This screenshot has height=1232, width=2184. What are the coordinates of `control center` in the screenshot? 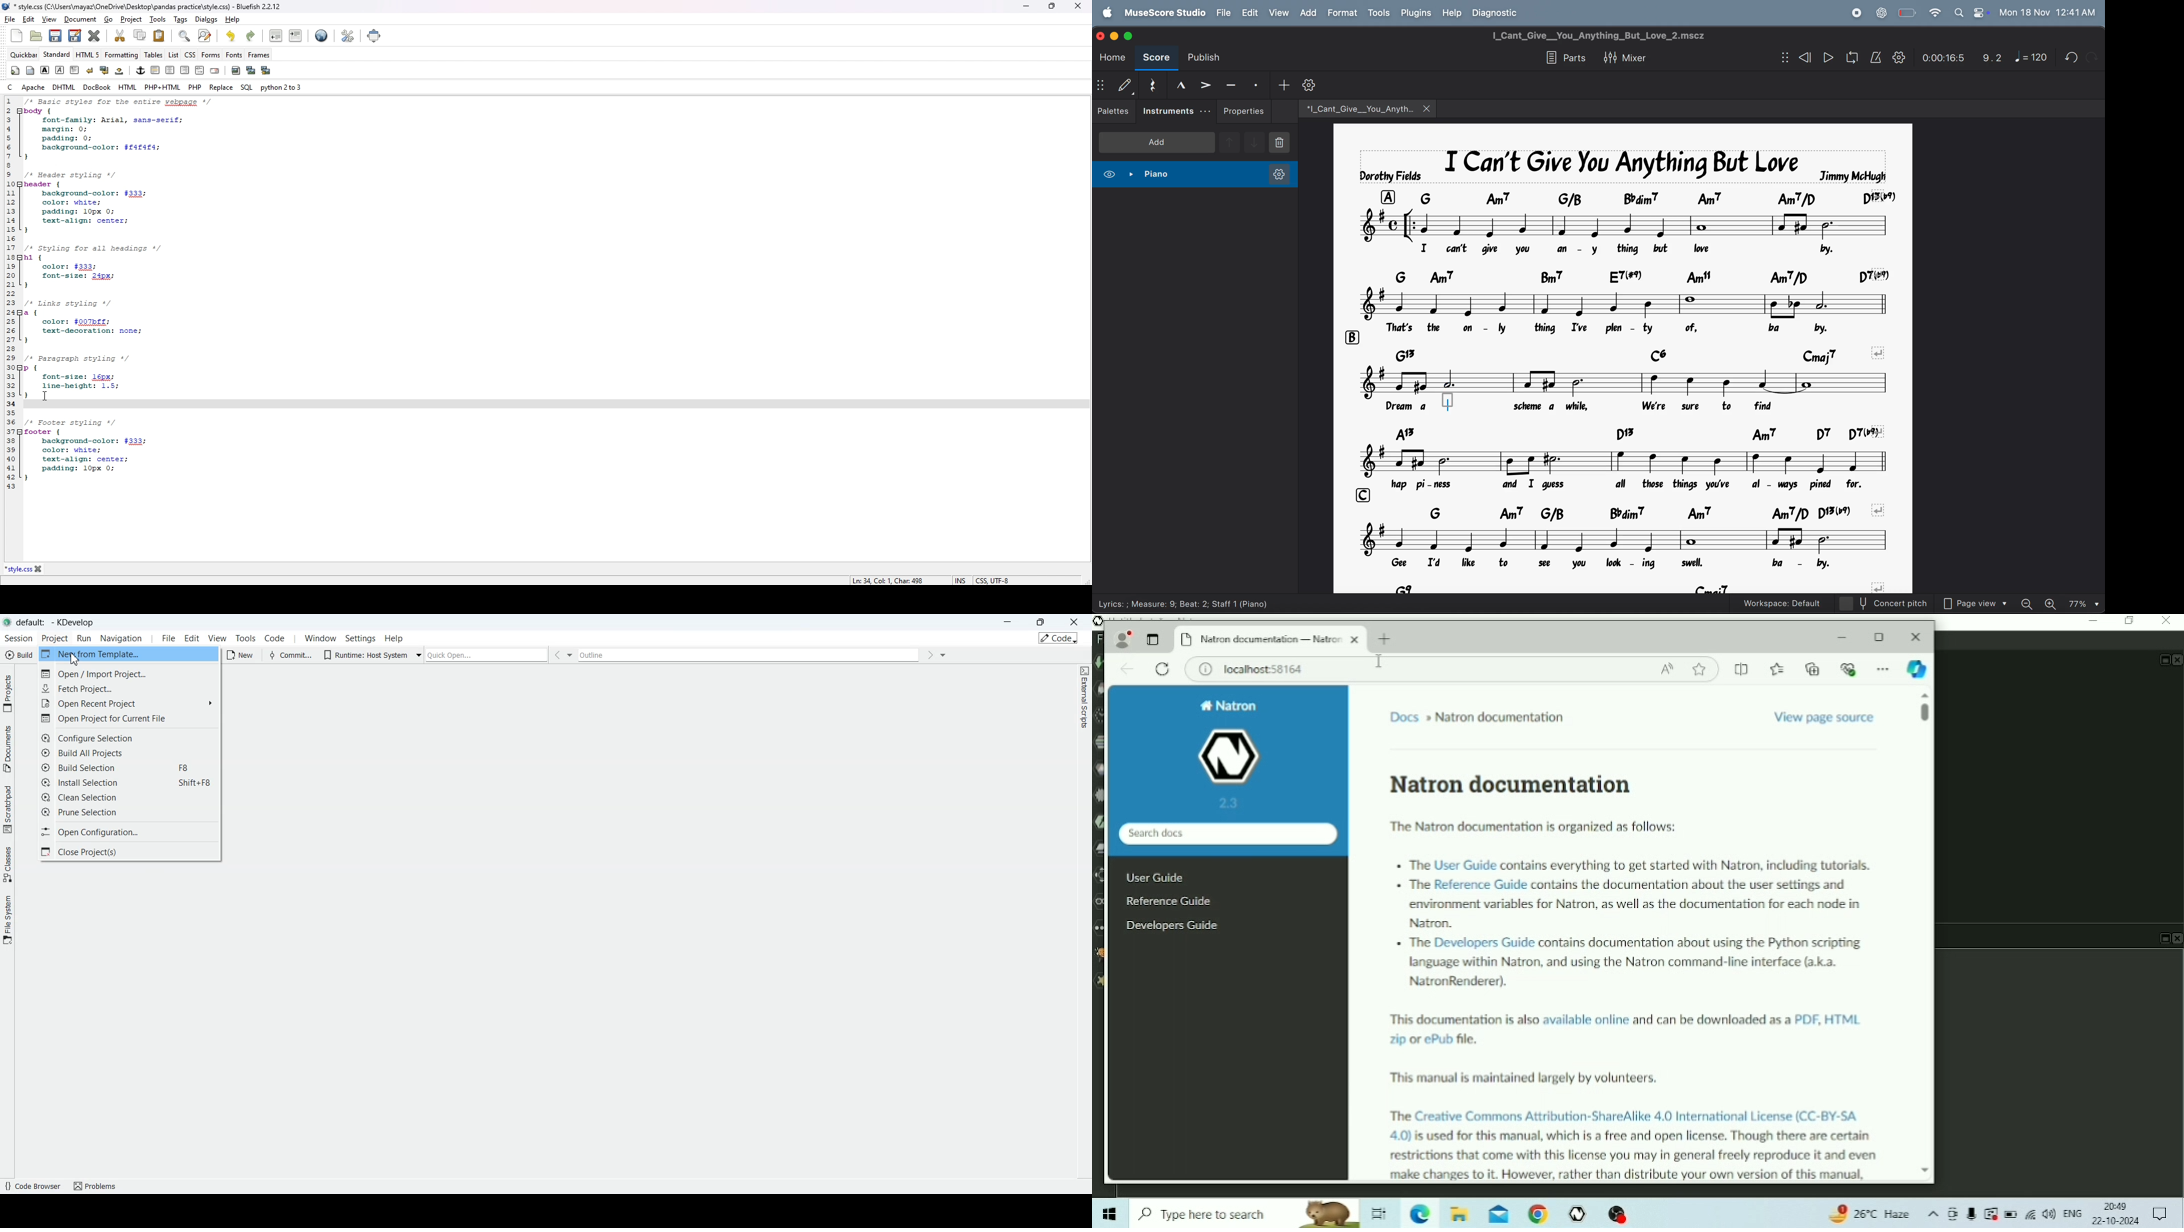 It's located at (1981, 13).